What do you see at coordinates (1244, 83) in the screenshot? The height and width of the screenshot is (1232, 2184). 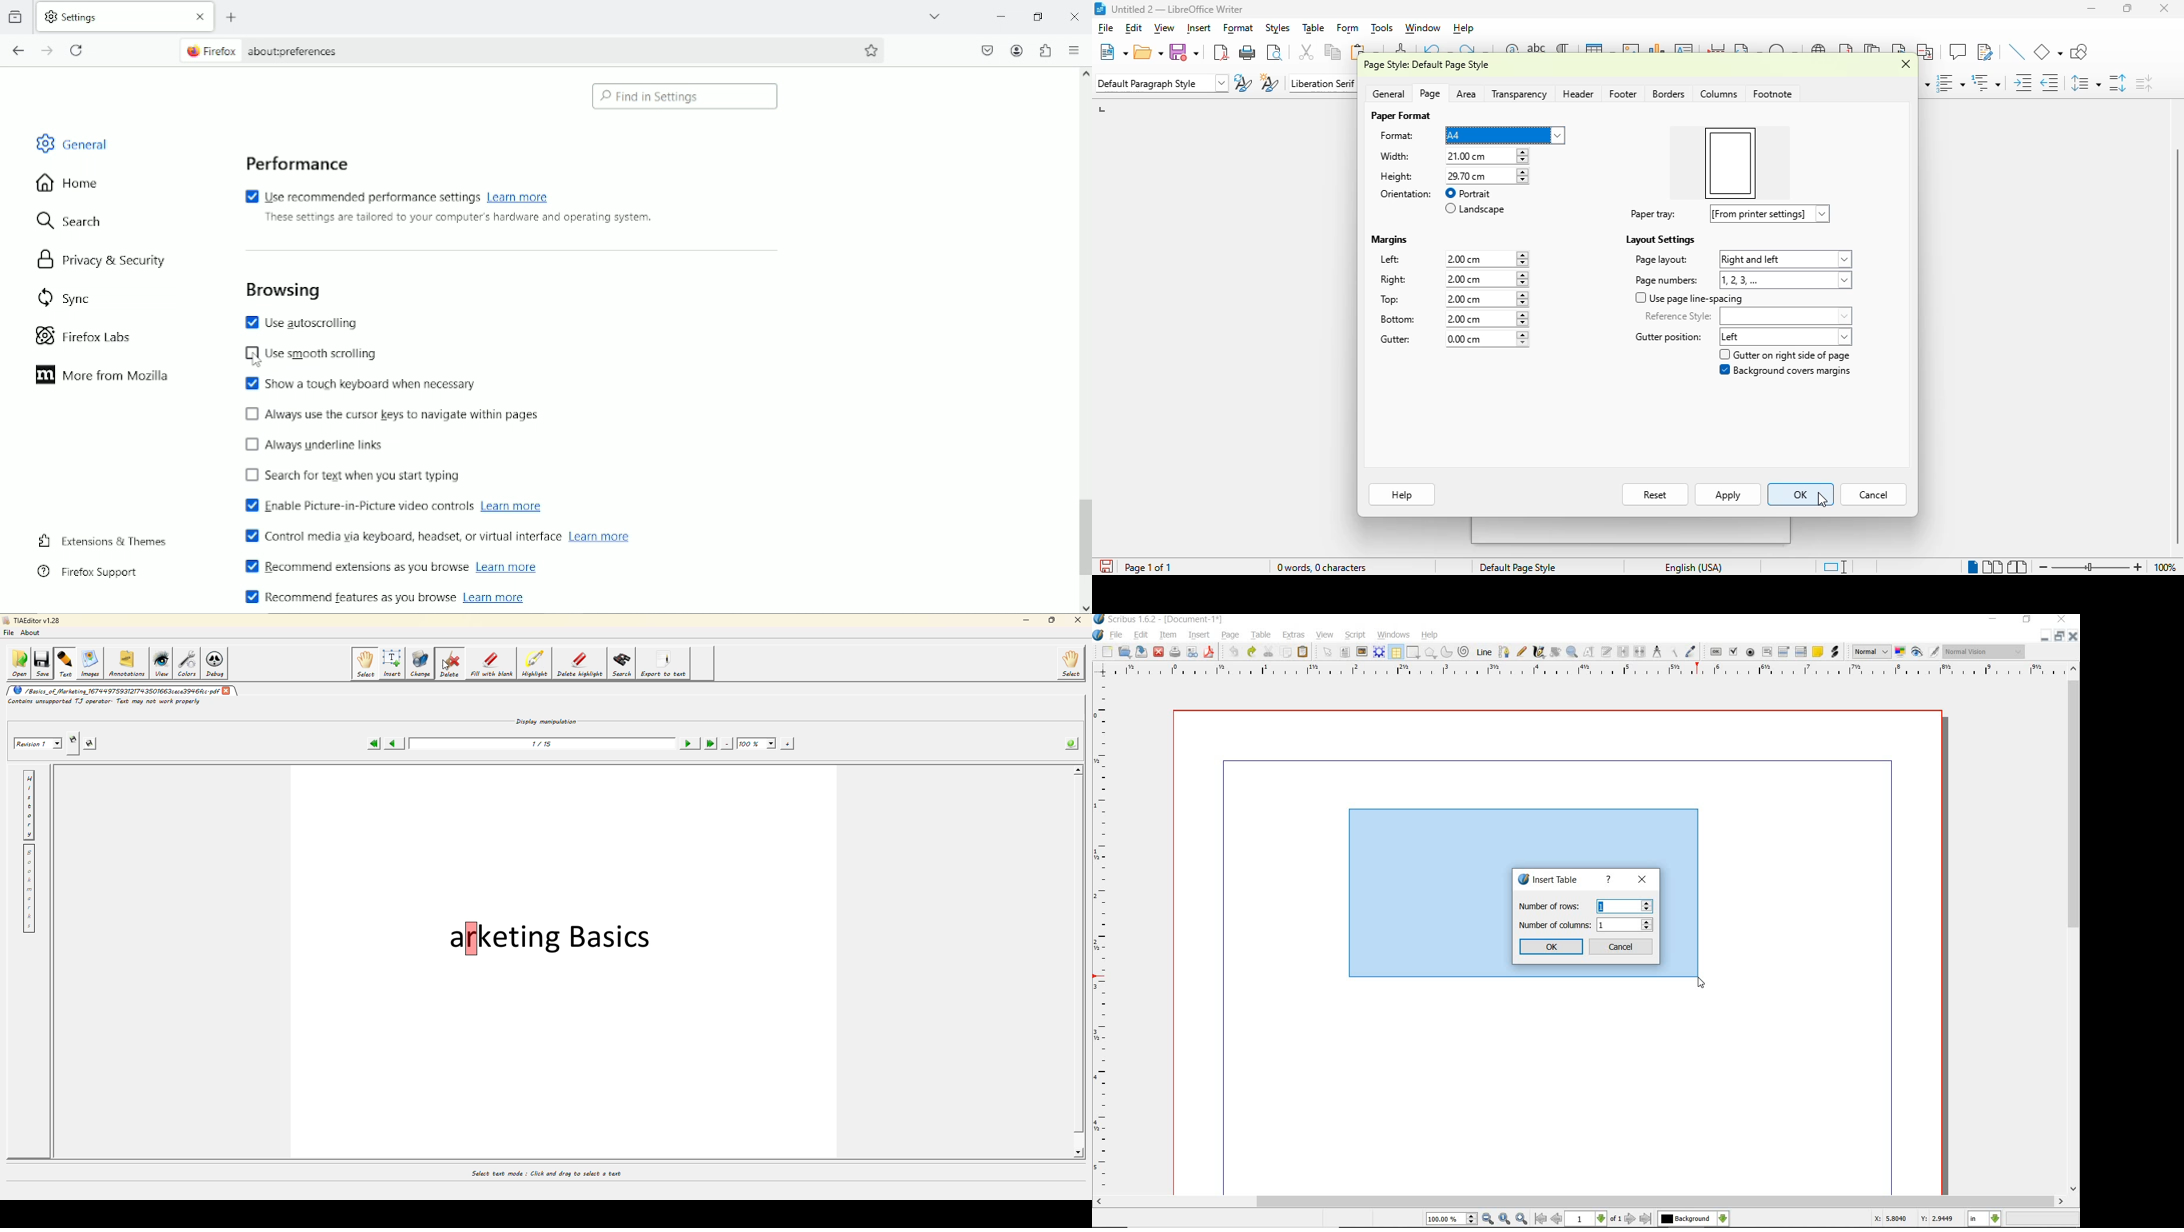 I see `update selected style` at bounding box center [1244, 83].